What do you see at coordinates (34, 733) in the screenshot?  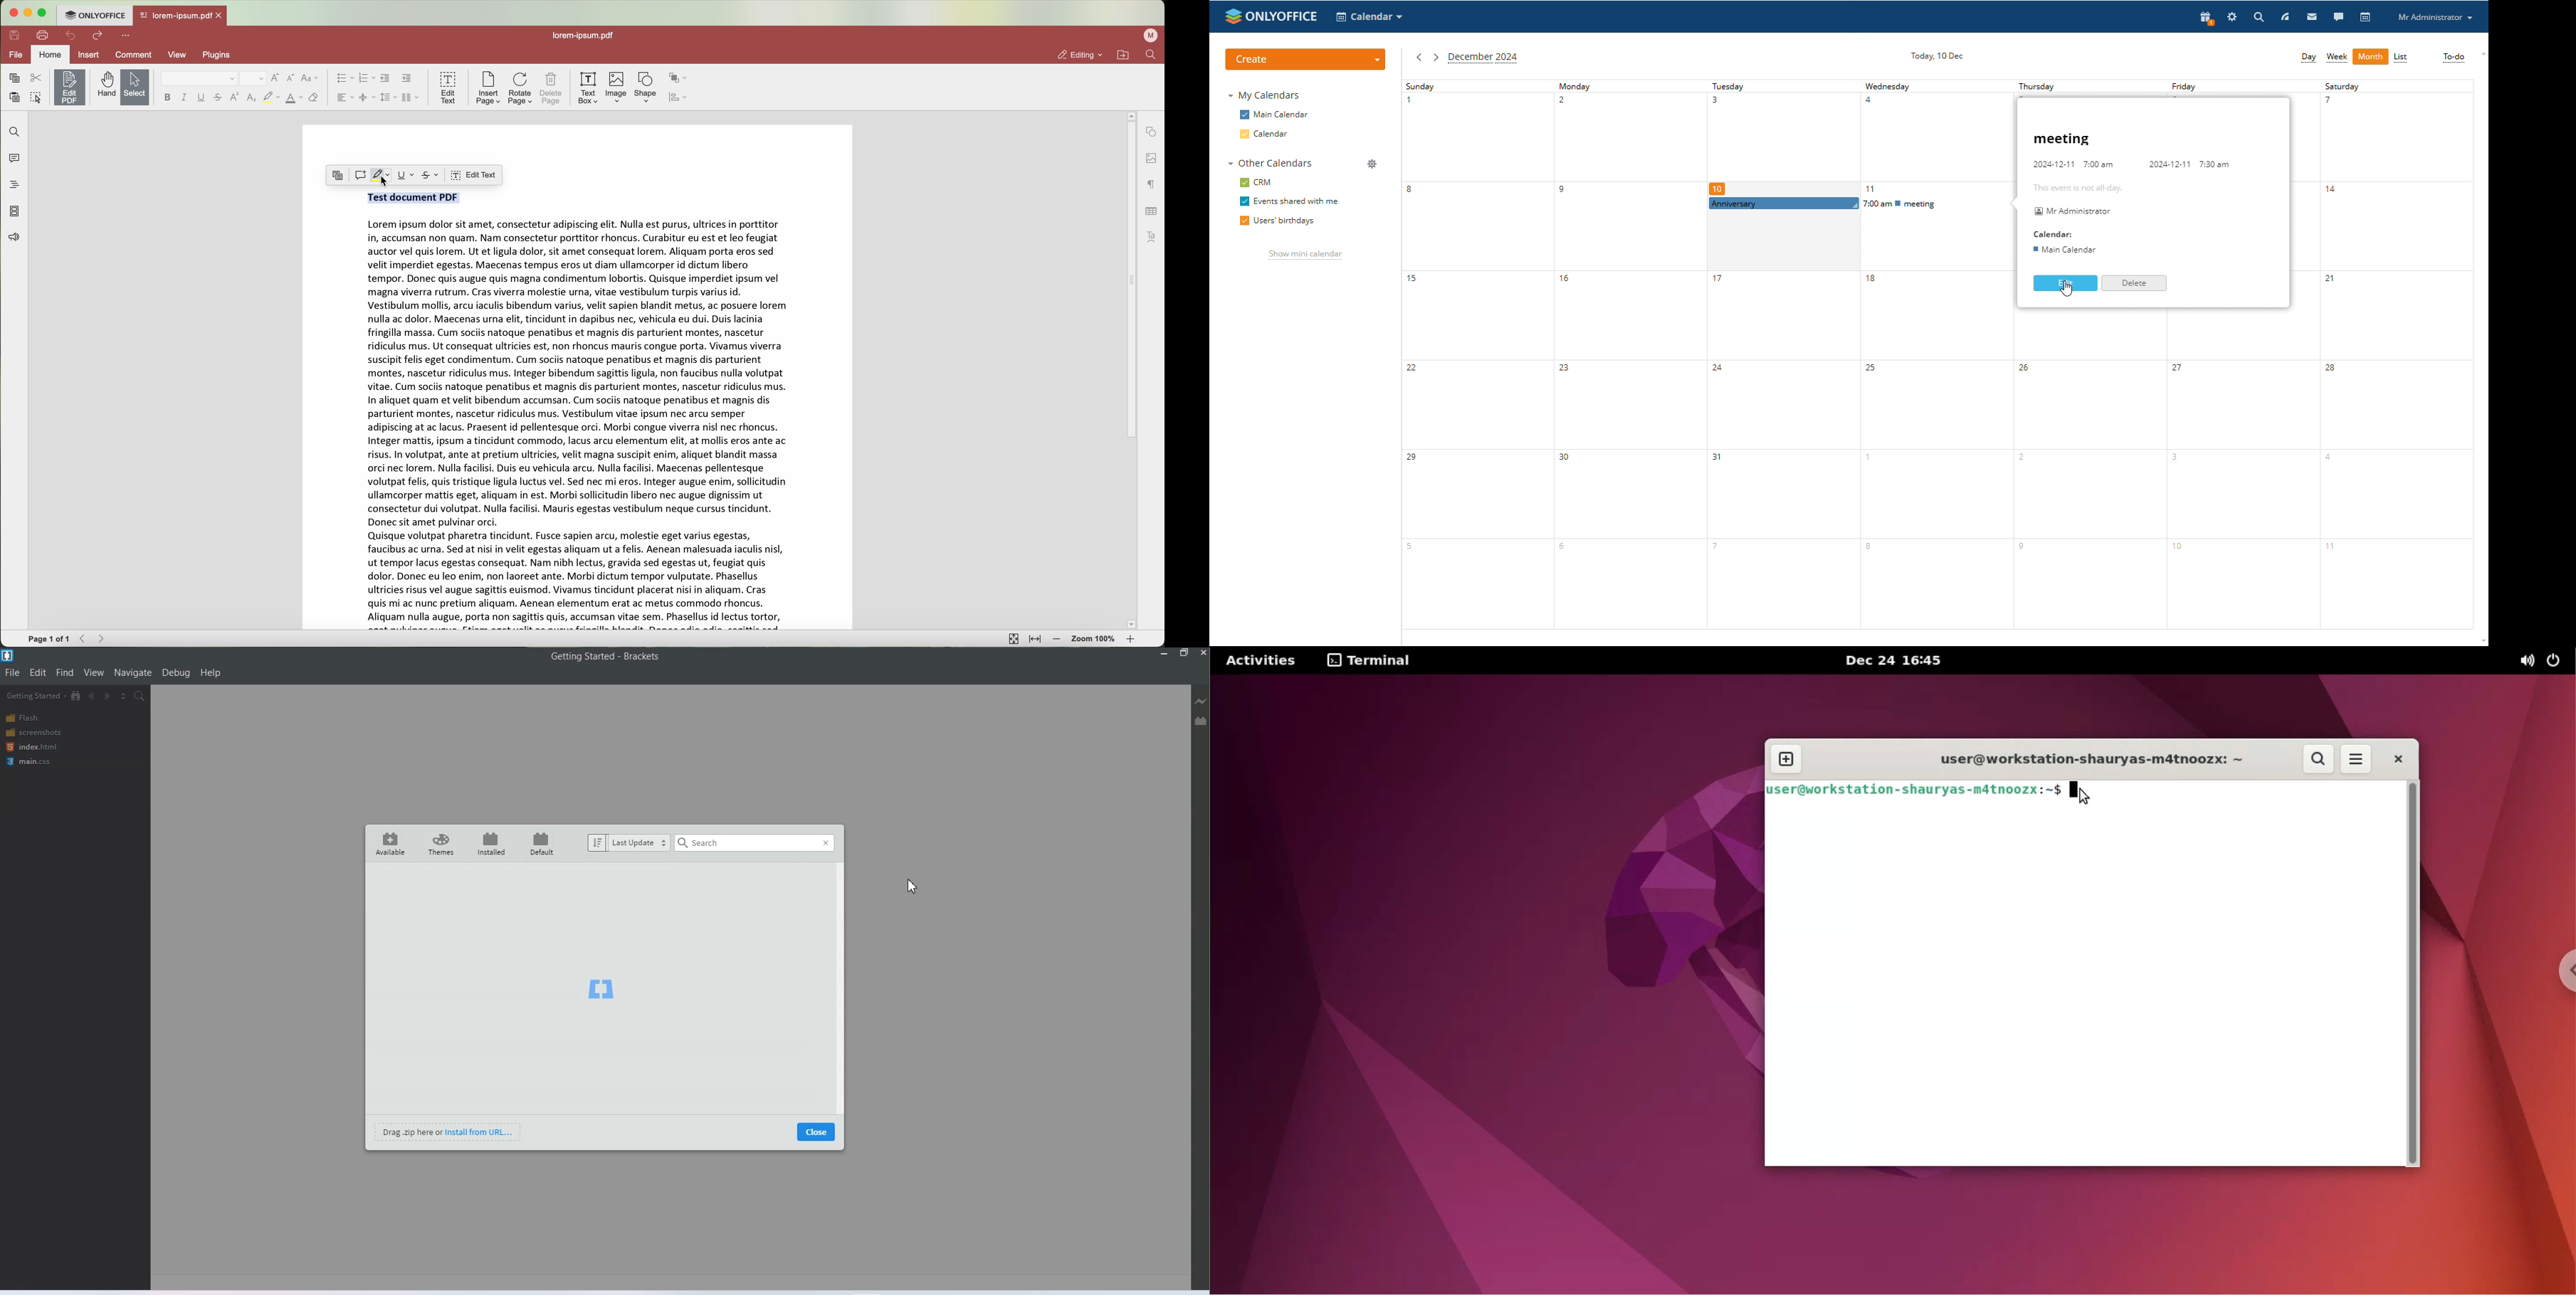 I see `Screenshots` at bounding box center [34, 733].